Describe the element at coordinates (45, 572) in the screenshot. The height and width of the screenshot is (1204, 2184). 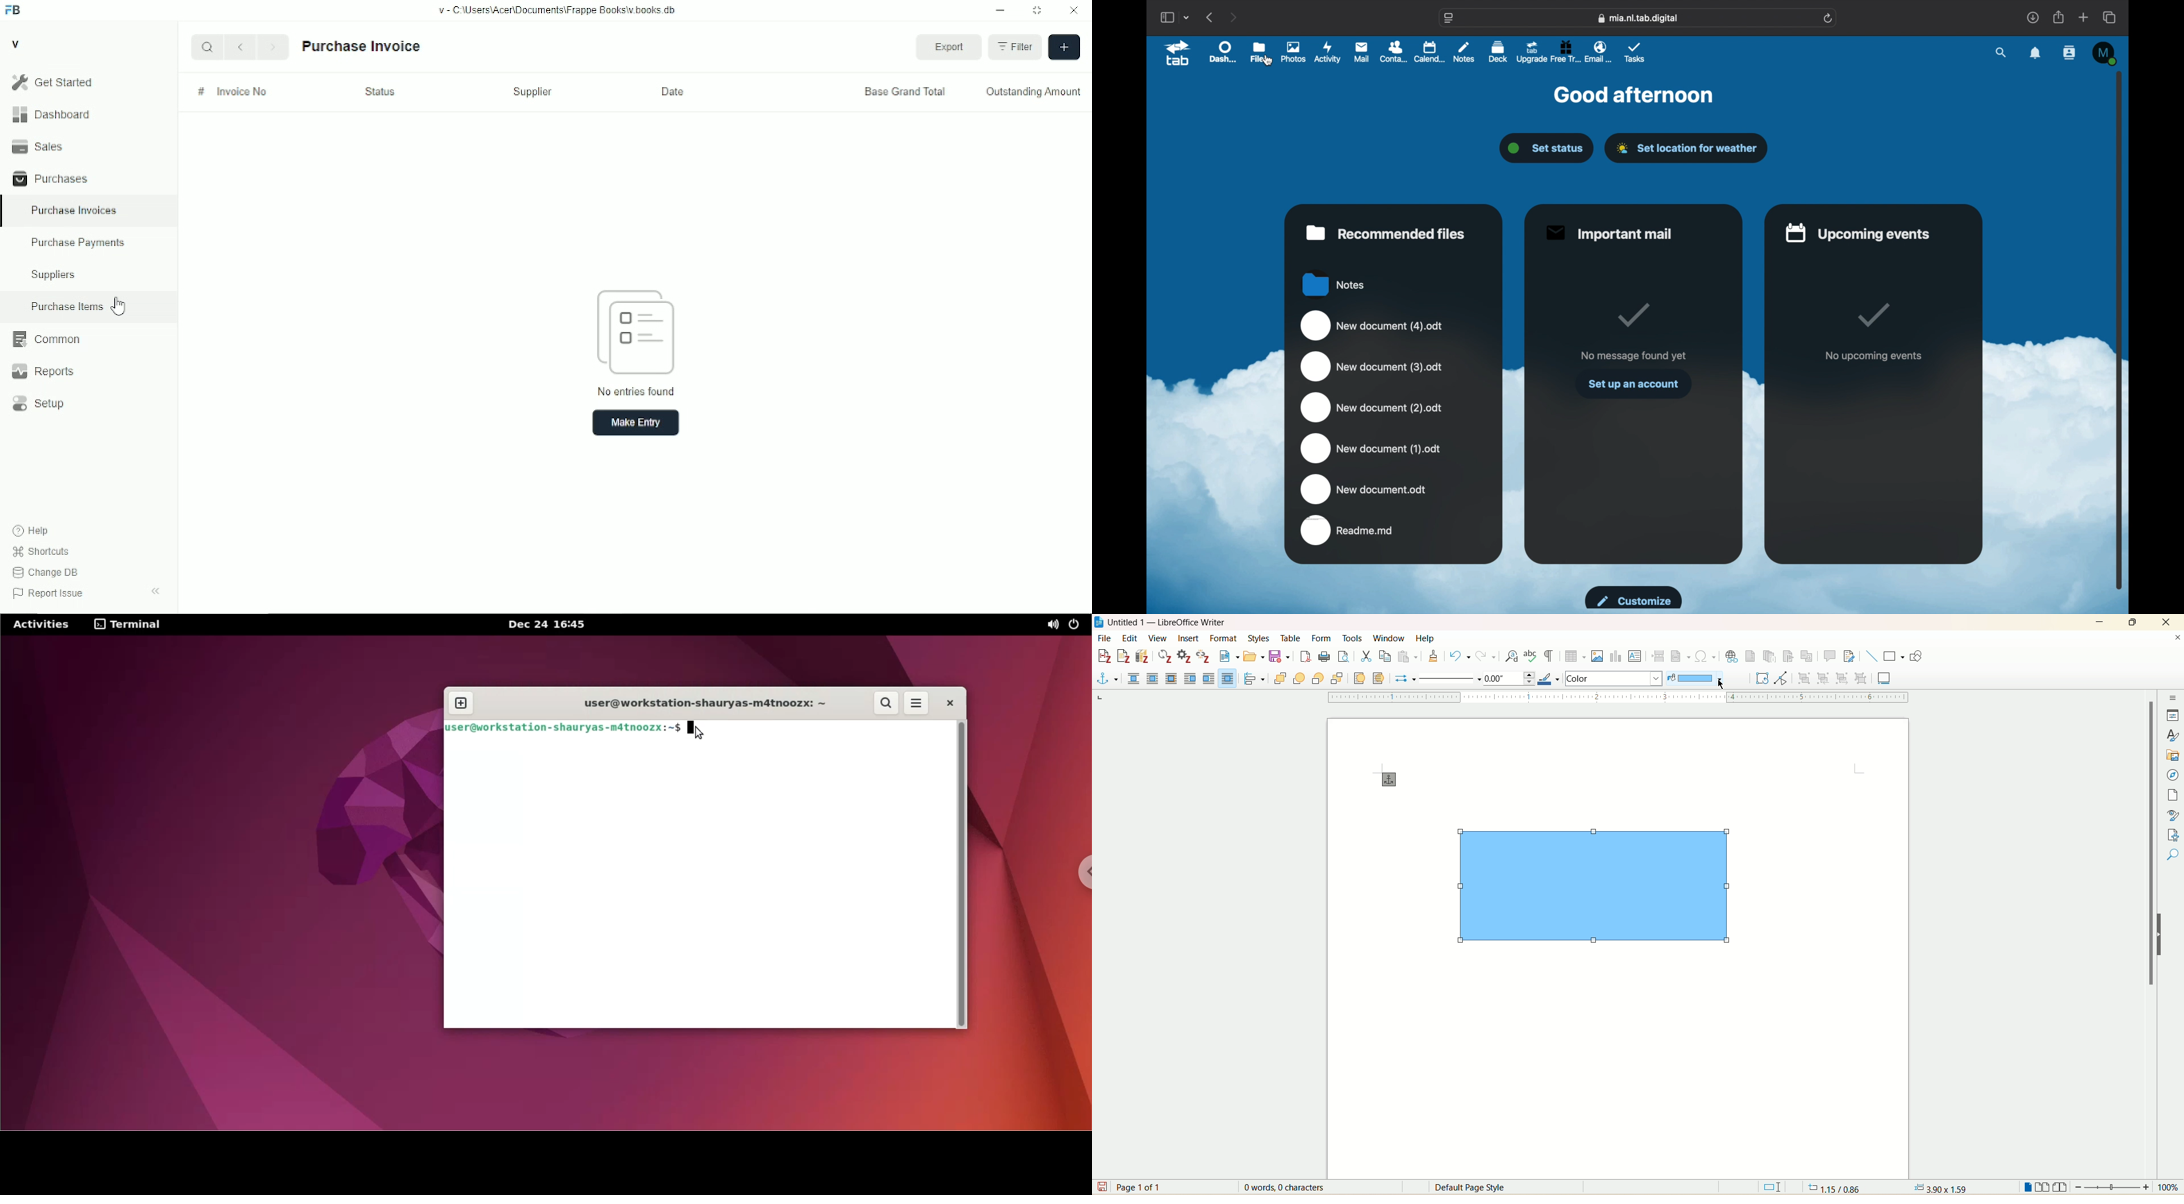
I see `change DB` at that location.